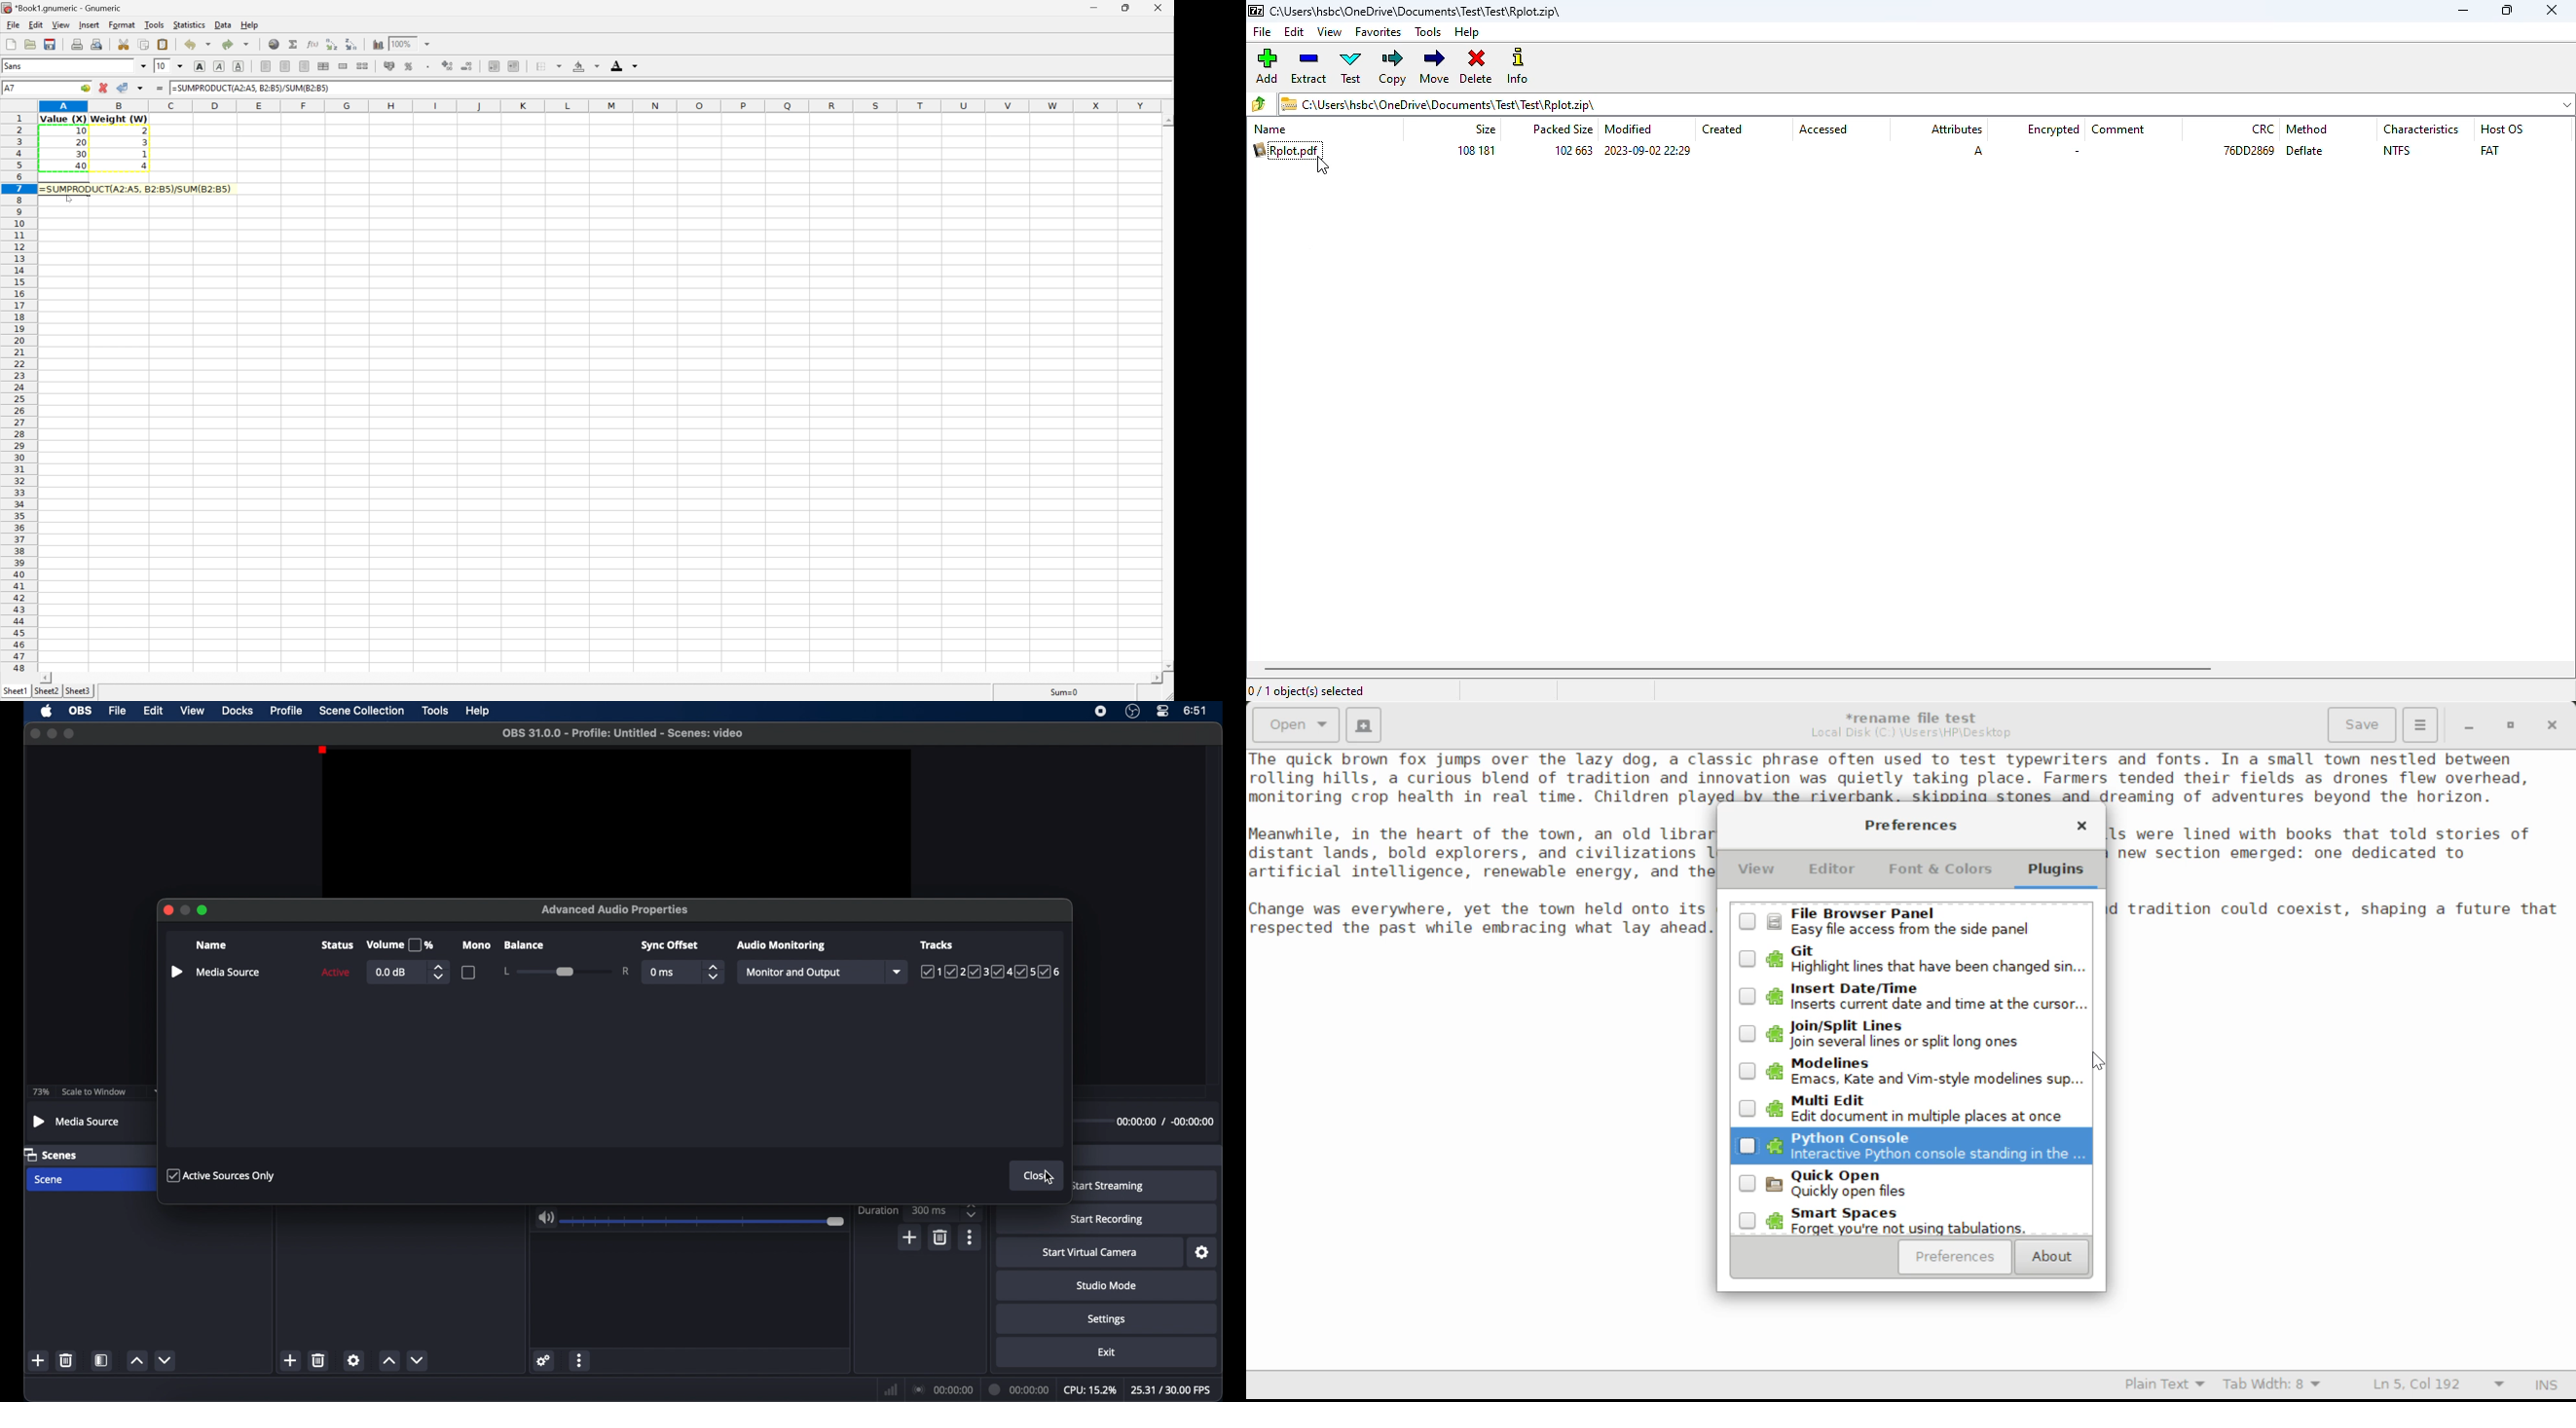 This screenshot has width=2576, height=1428. I want to click on scenes, so click(51, 1154).